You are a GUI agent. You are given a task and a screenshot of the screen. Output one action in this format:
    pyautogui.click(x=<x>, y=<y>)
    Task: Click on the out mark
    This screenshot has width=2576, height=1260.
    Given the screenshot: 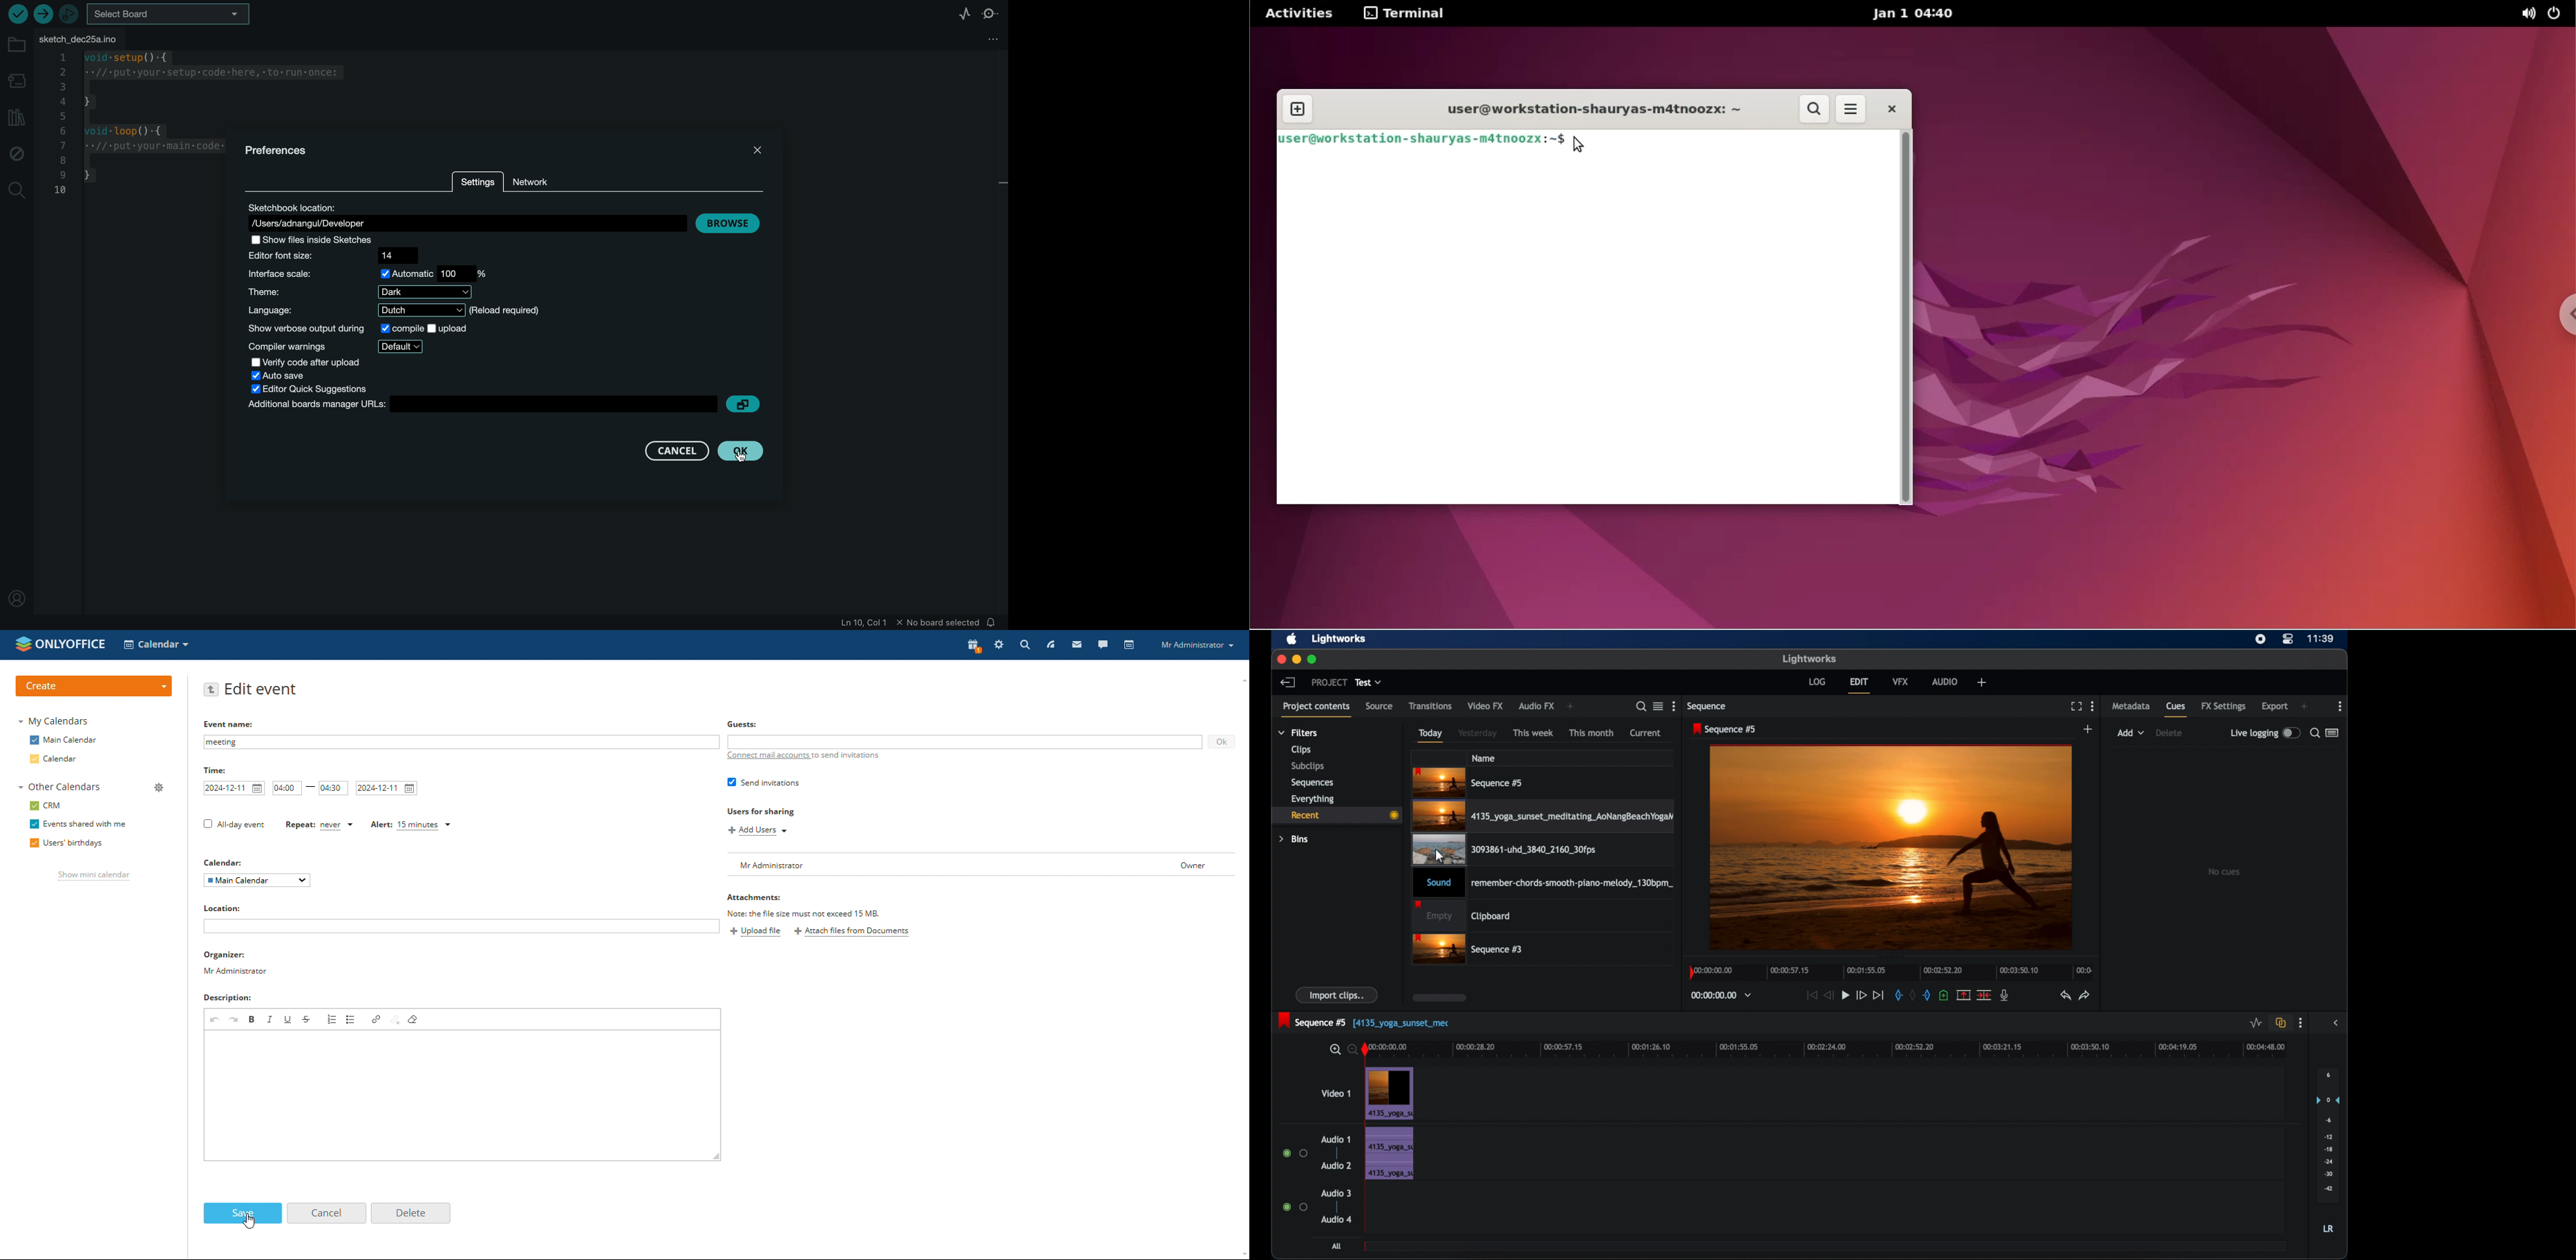 What is the action you would take?
    pyautogui.click(x=1928, y=996)
    